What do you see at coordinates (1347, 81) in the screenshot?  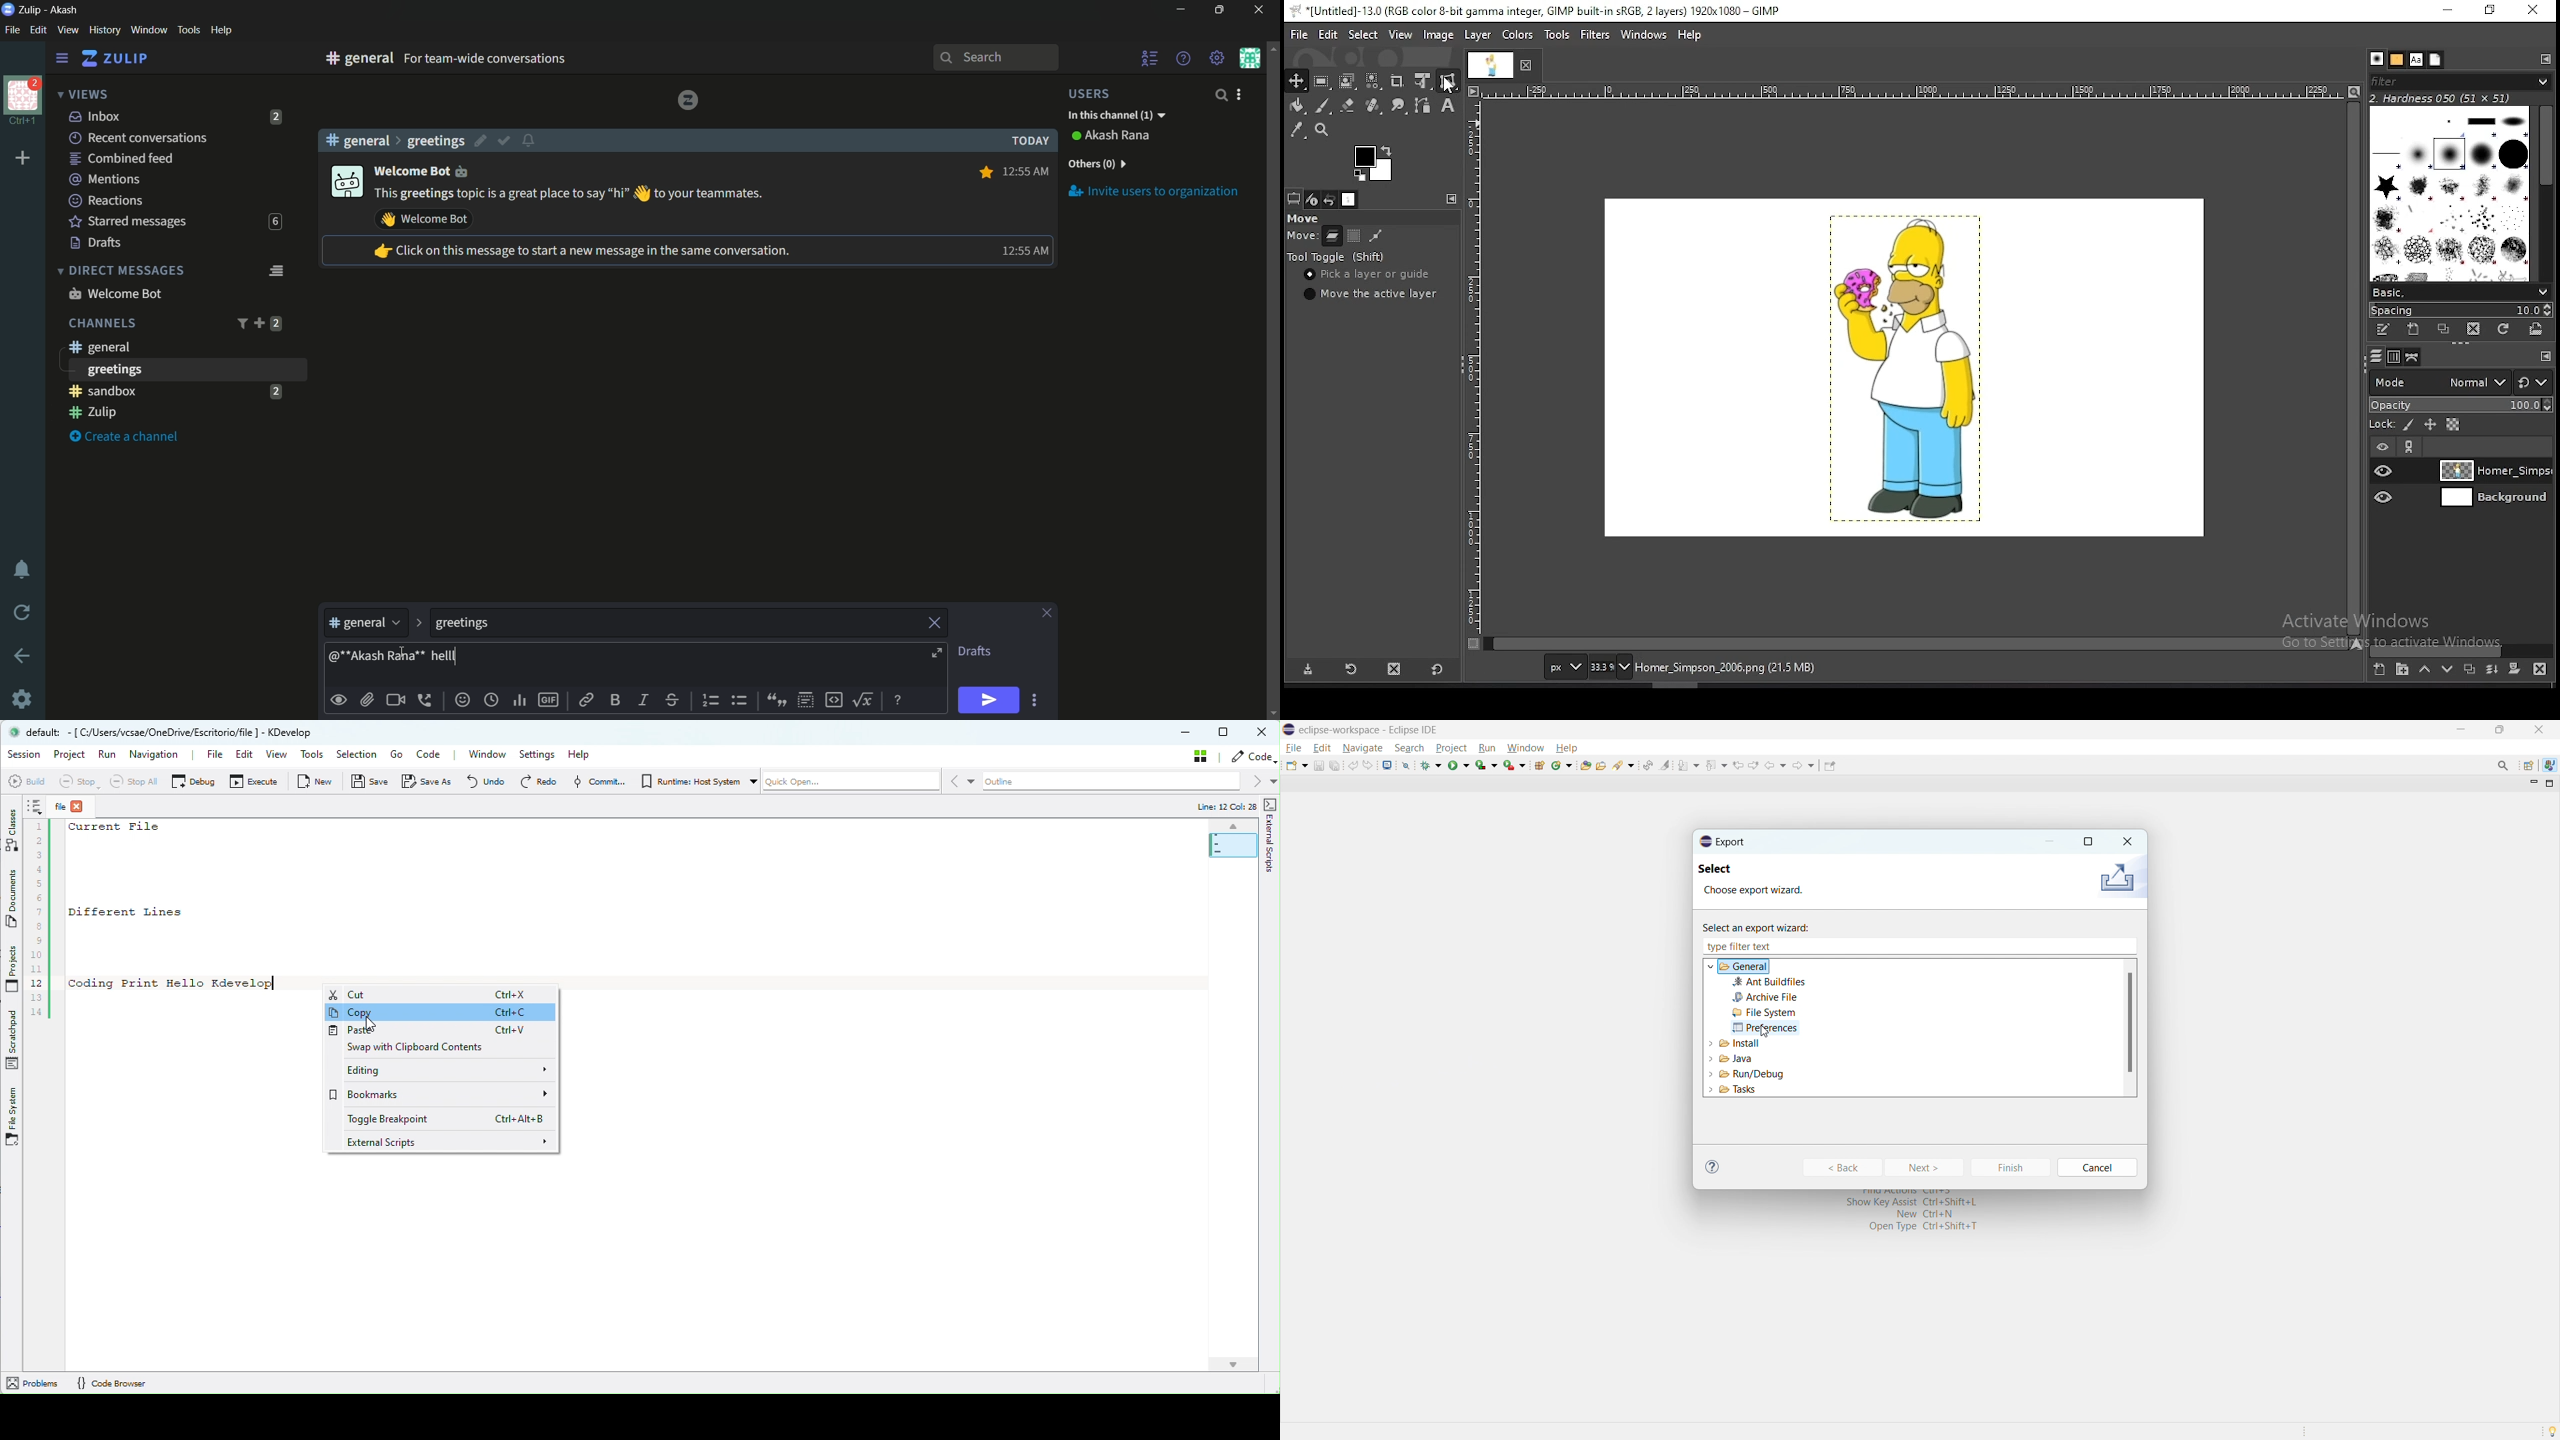 I see `foreground select tool` at bounding box center [1347, 81].